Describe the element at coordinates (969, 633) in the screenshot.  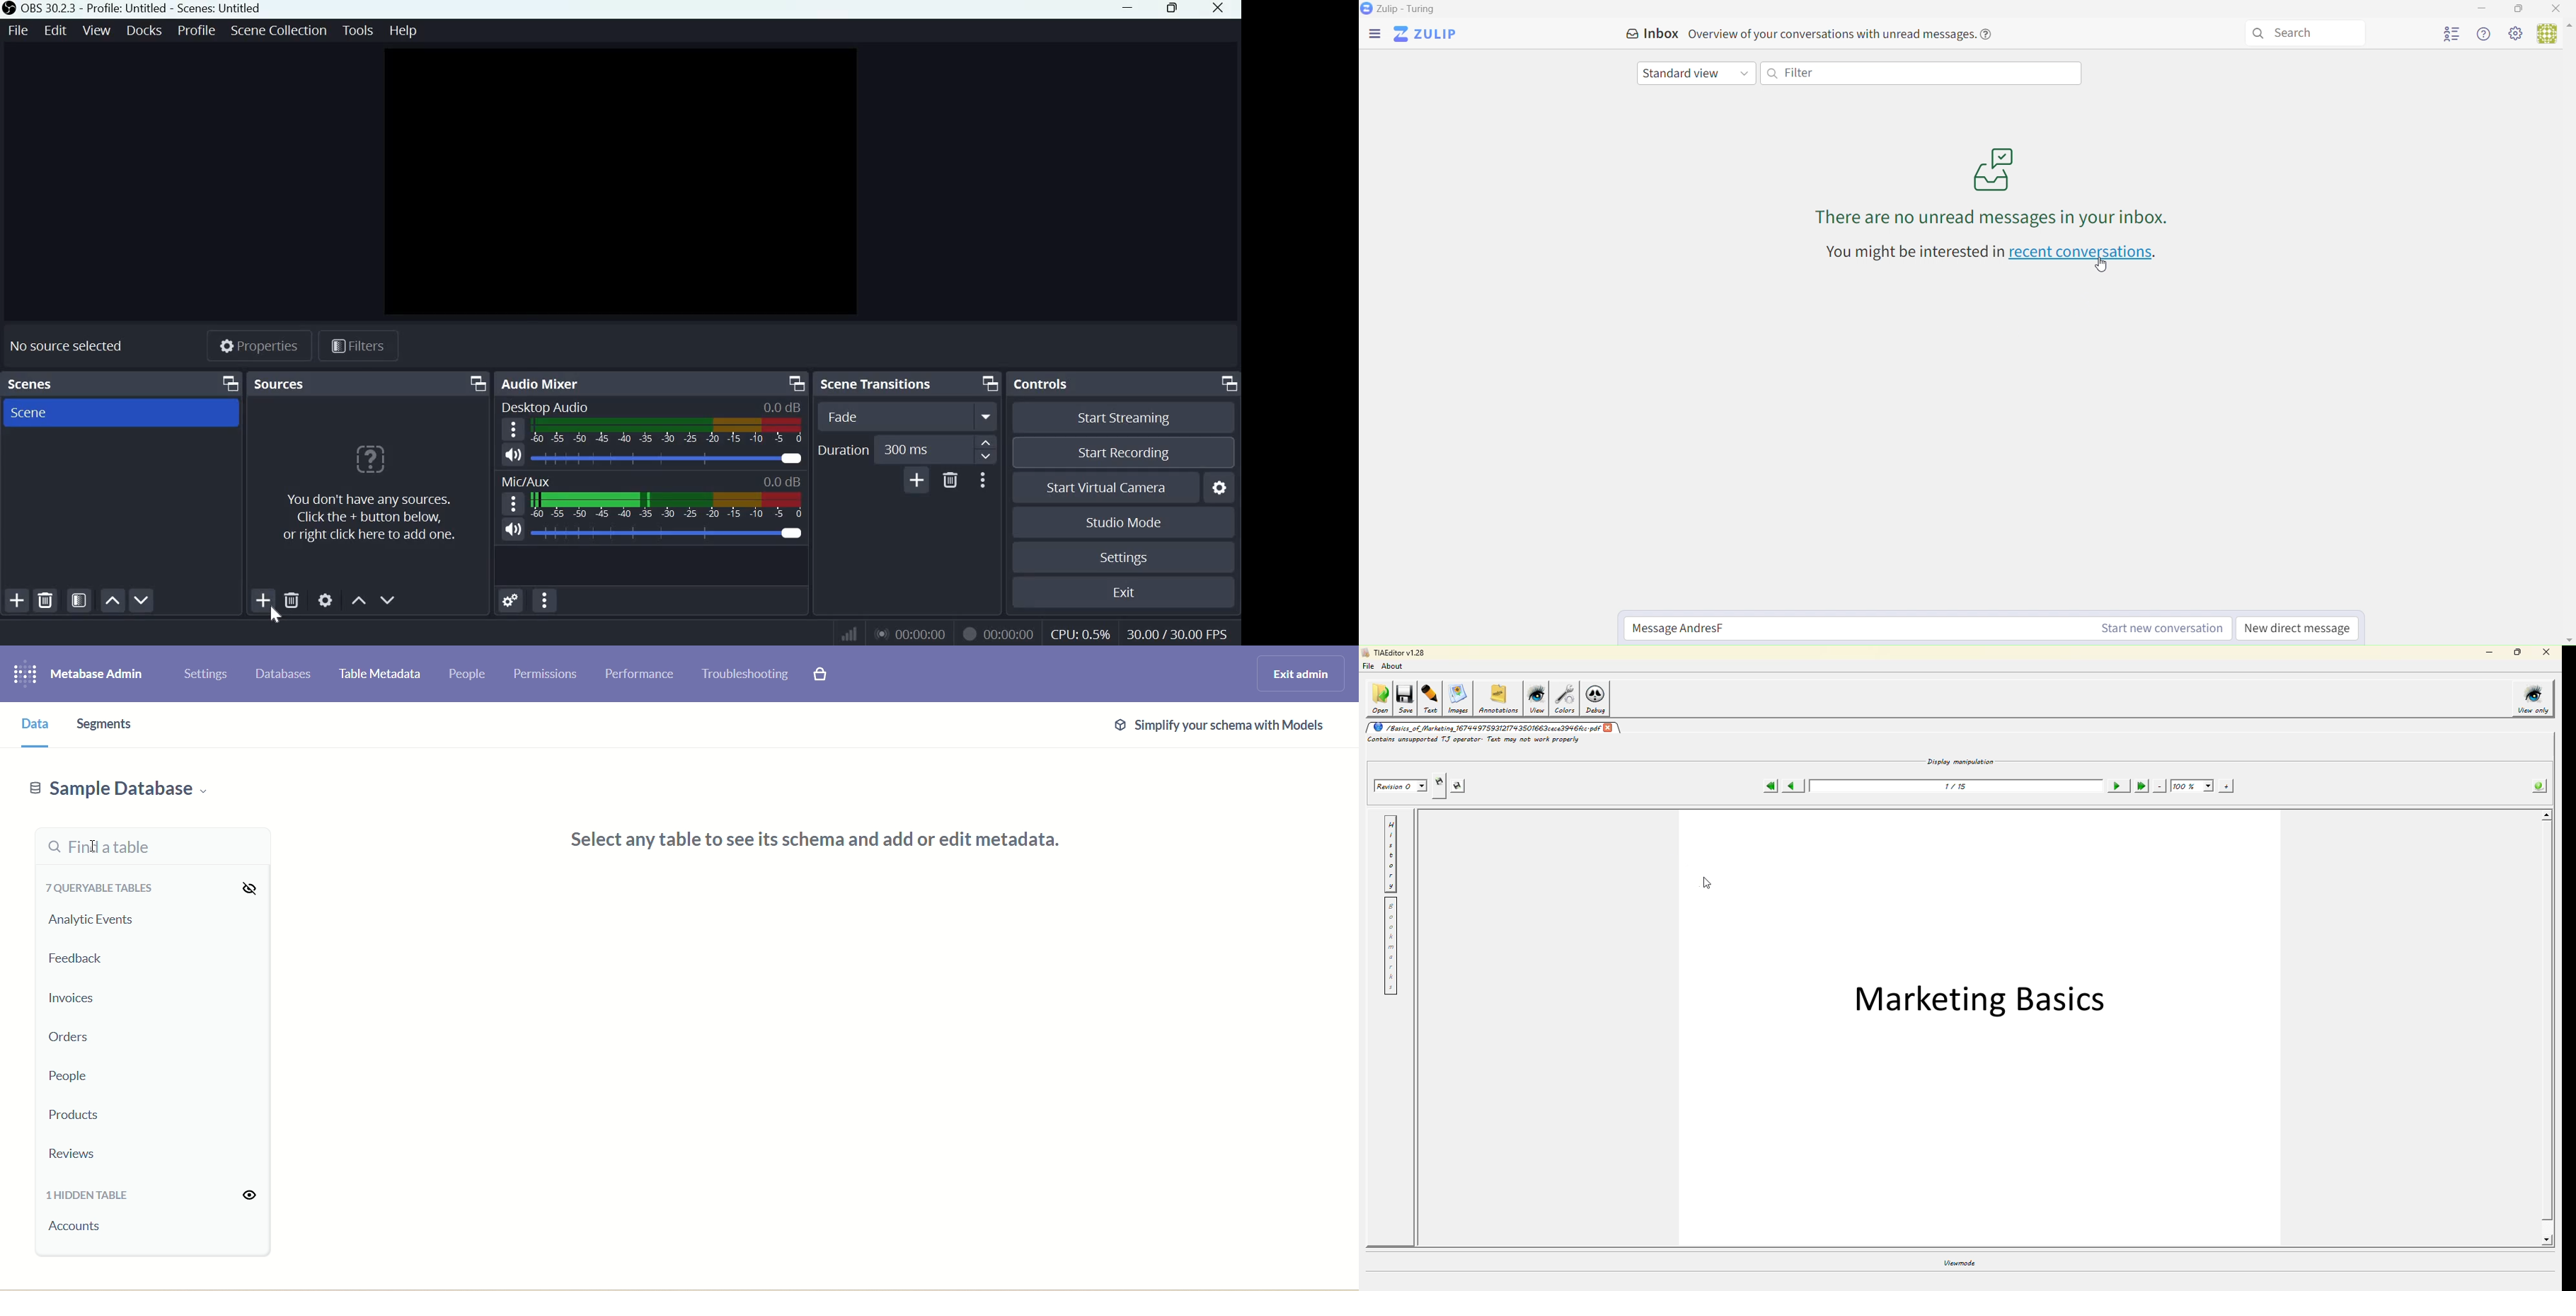
I see `Recording Status Icon` at that location.